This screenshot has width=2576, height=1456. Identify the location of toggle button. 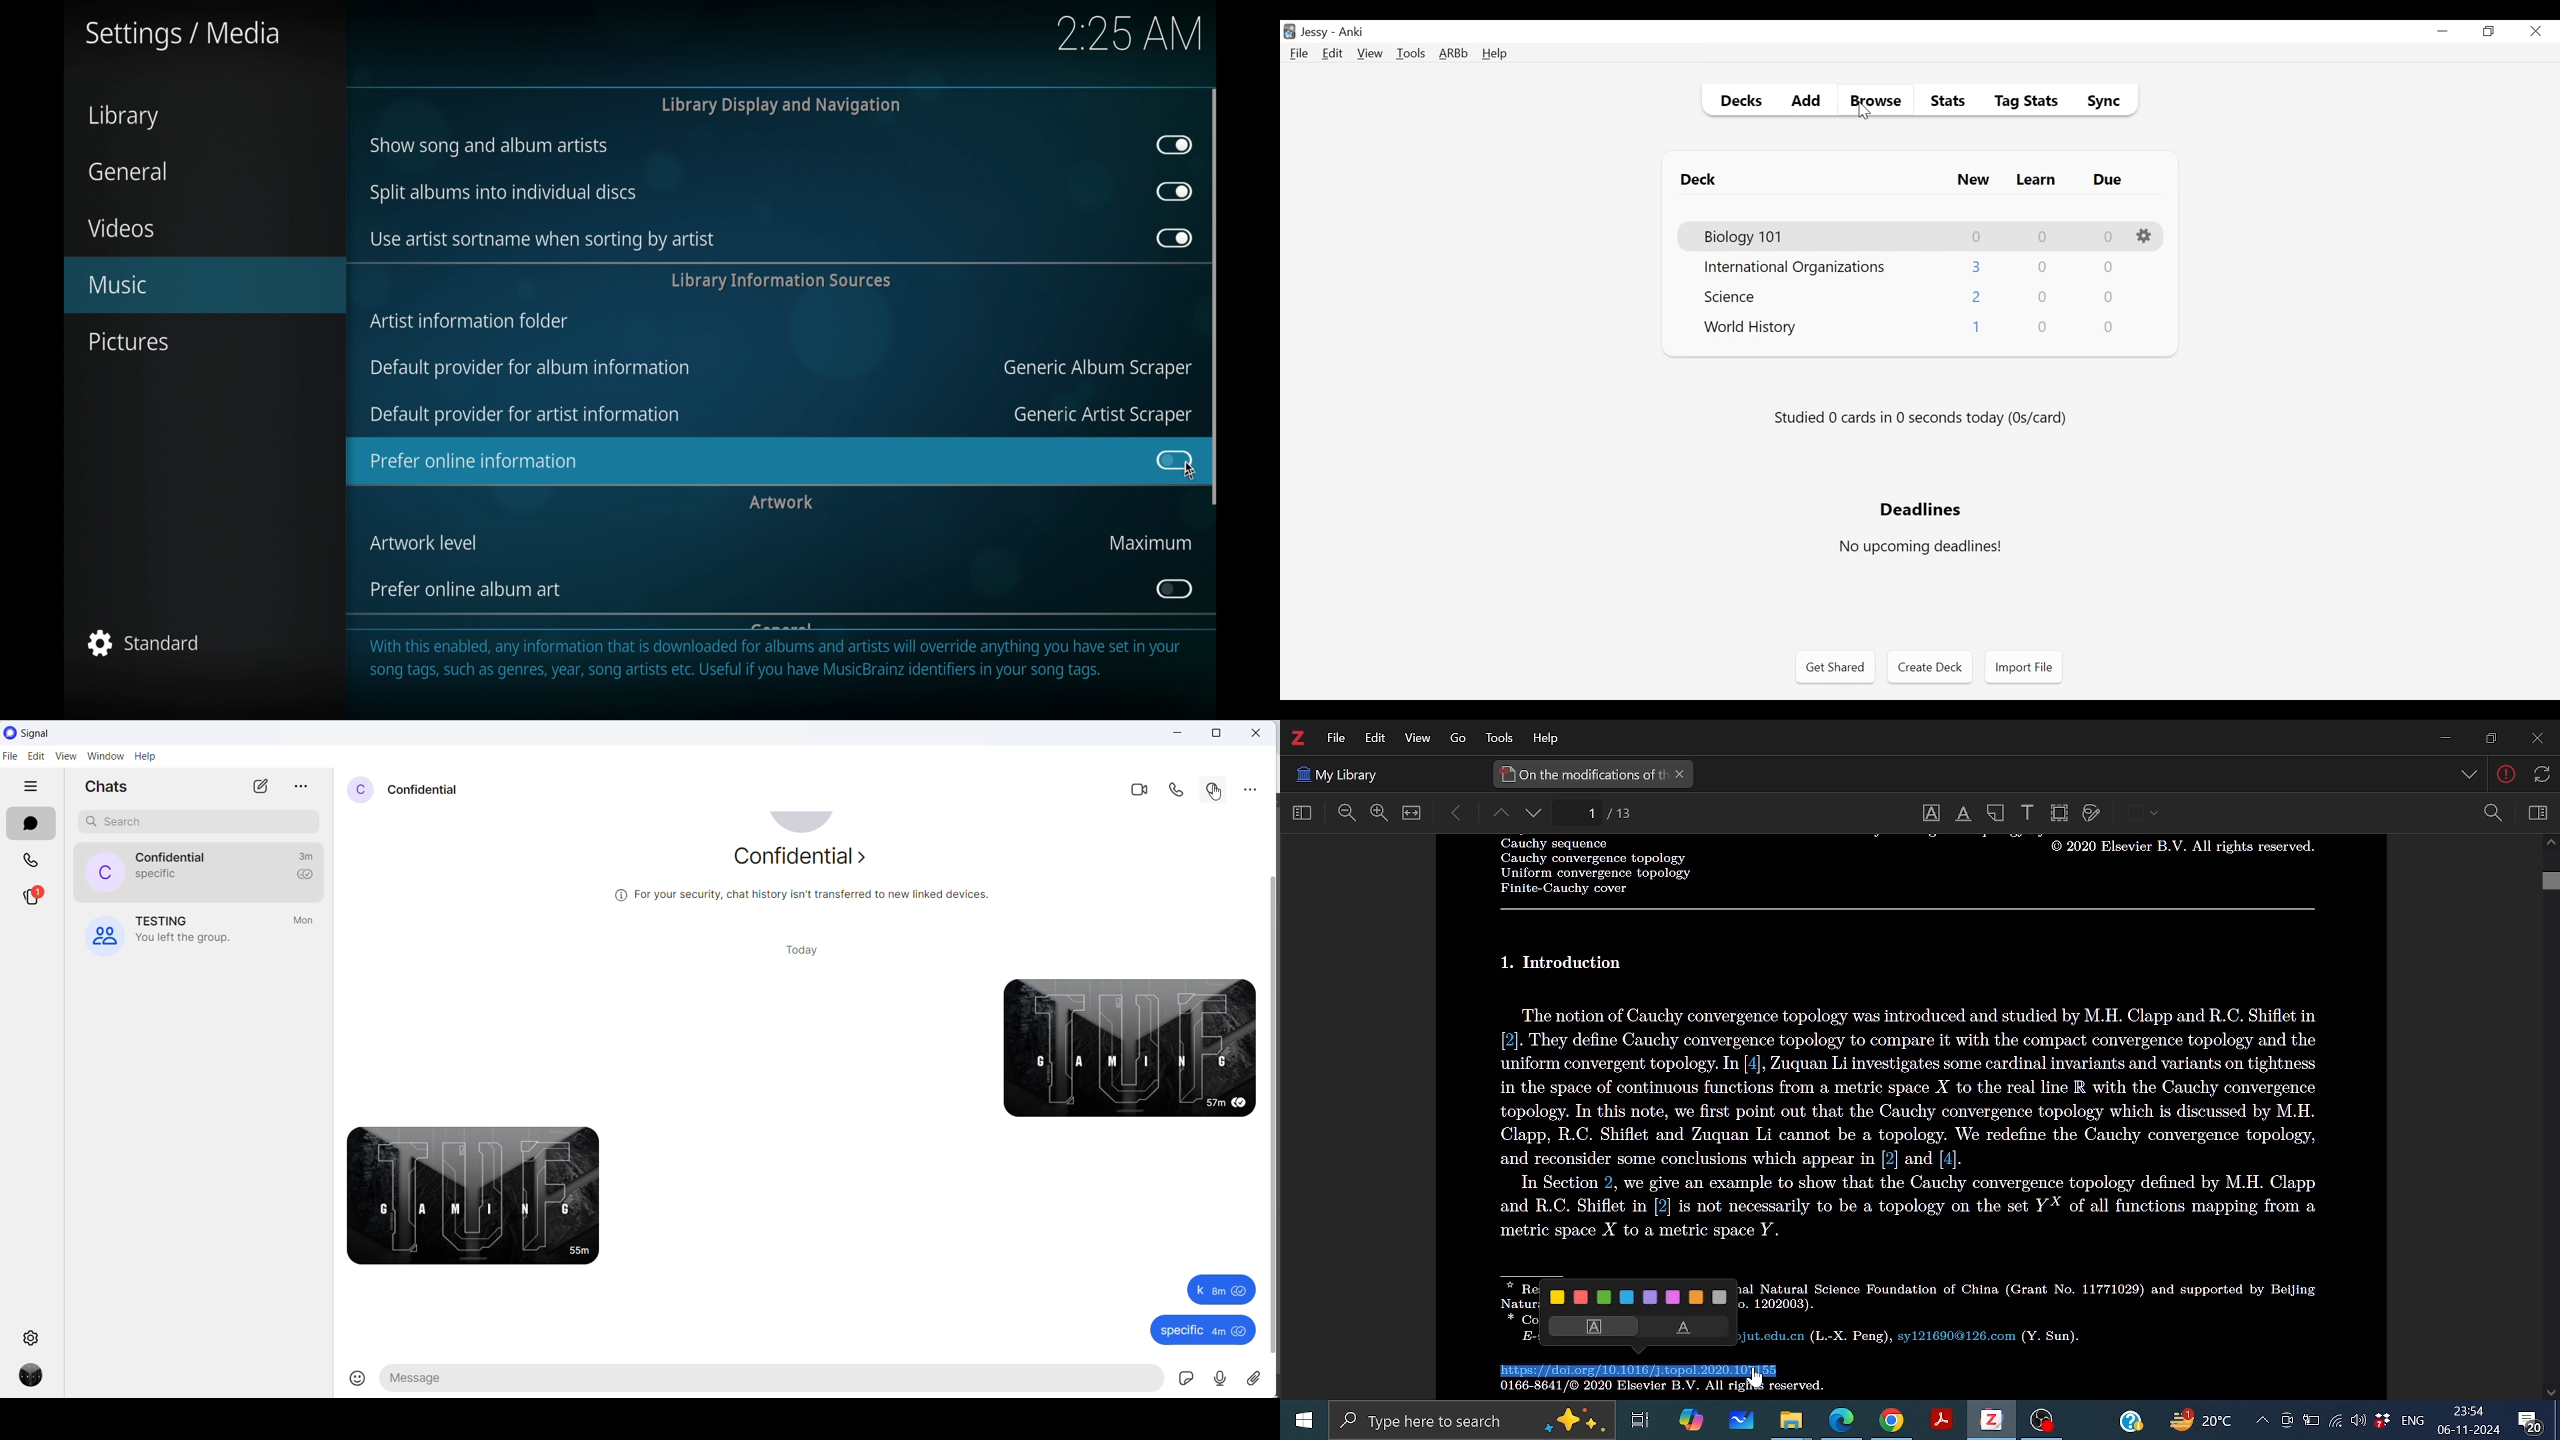
(1175, 145).